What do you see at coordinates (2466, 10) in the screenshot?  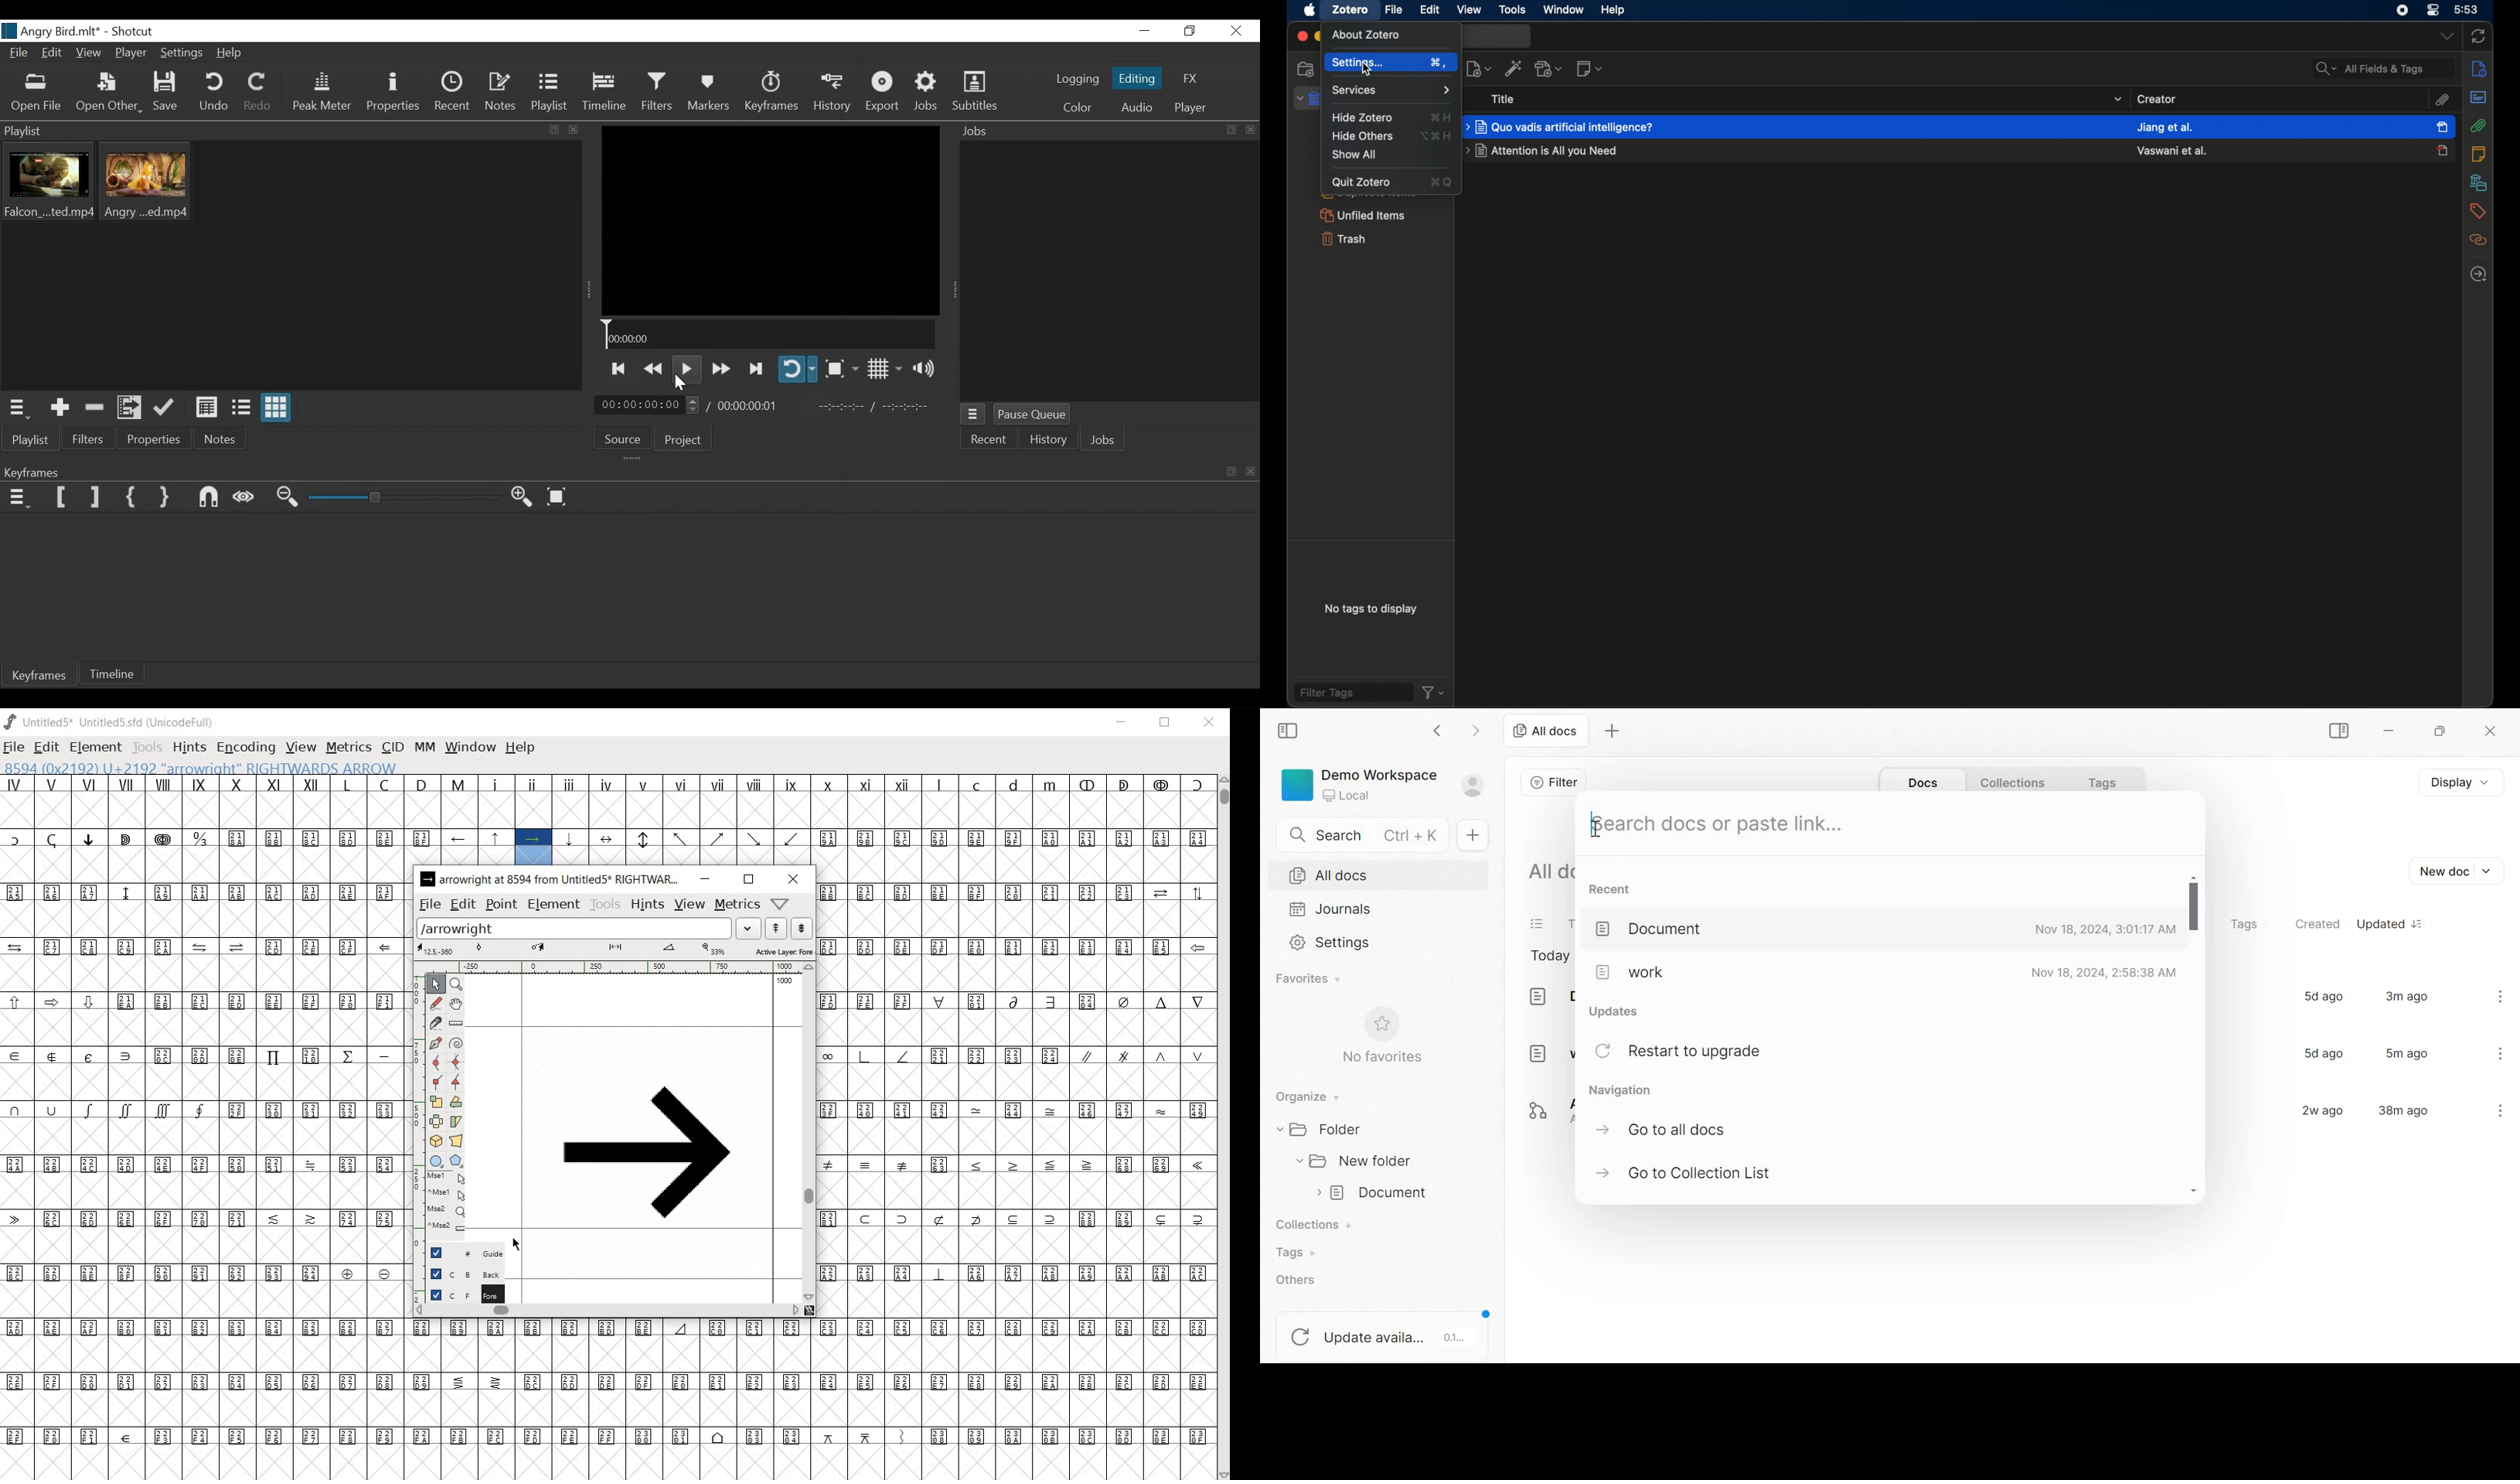 I see `time` at bounding box center [2466, 10].